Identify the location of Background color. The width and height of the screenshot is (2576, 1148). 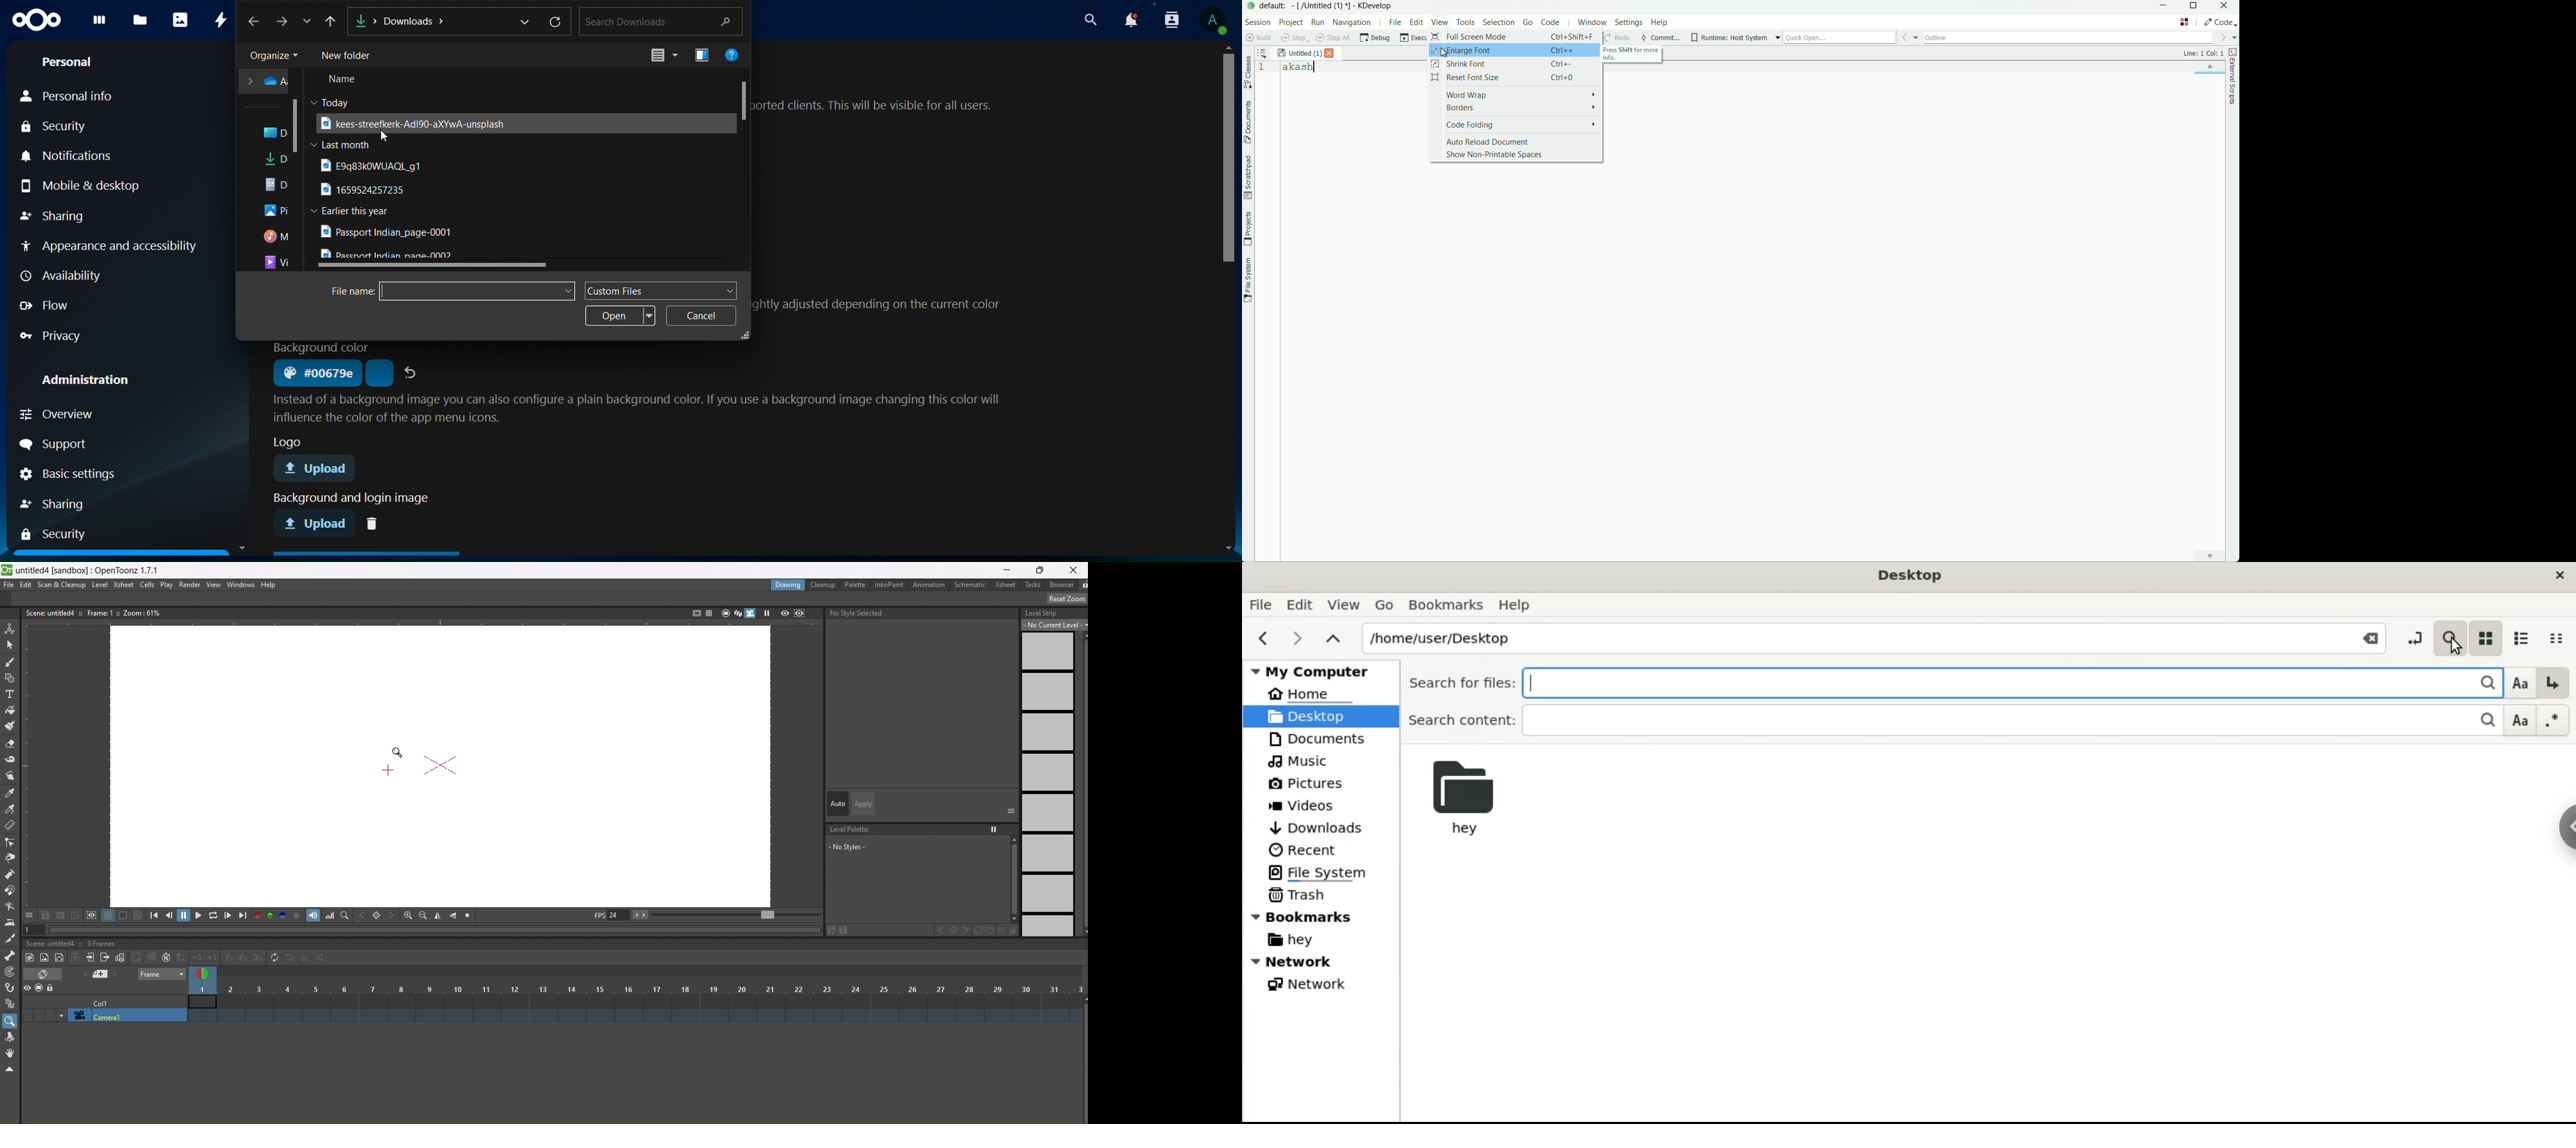
(322, 348).